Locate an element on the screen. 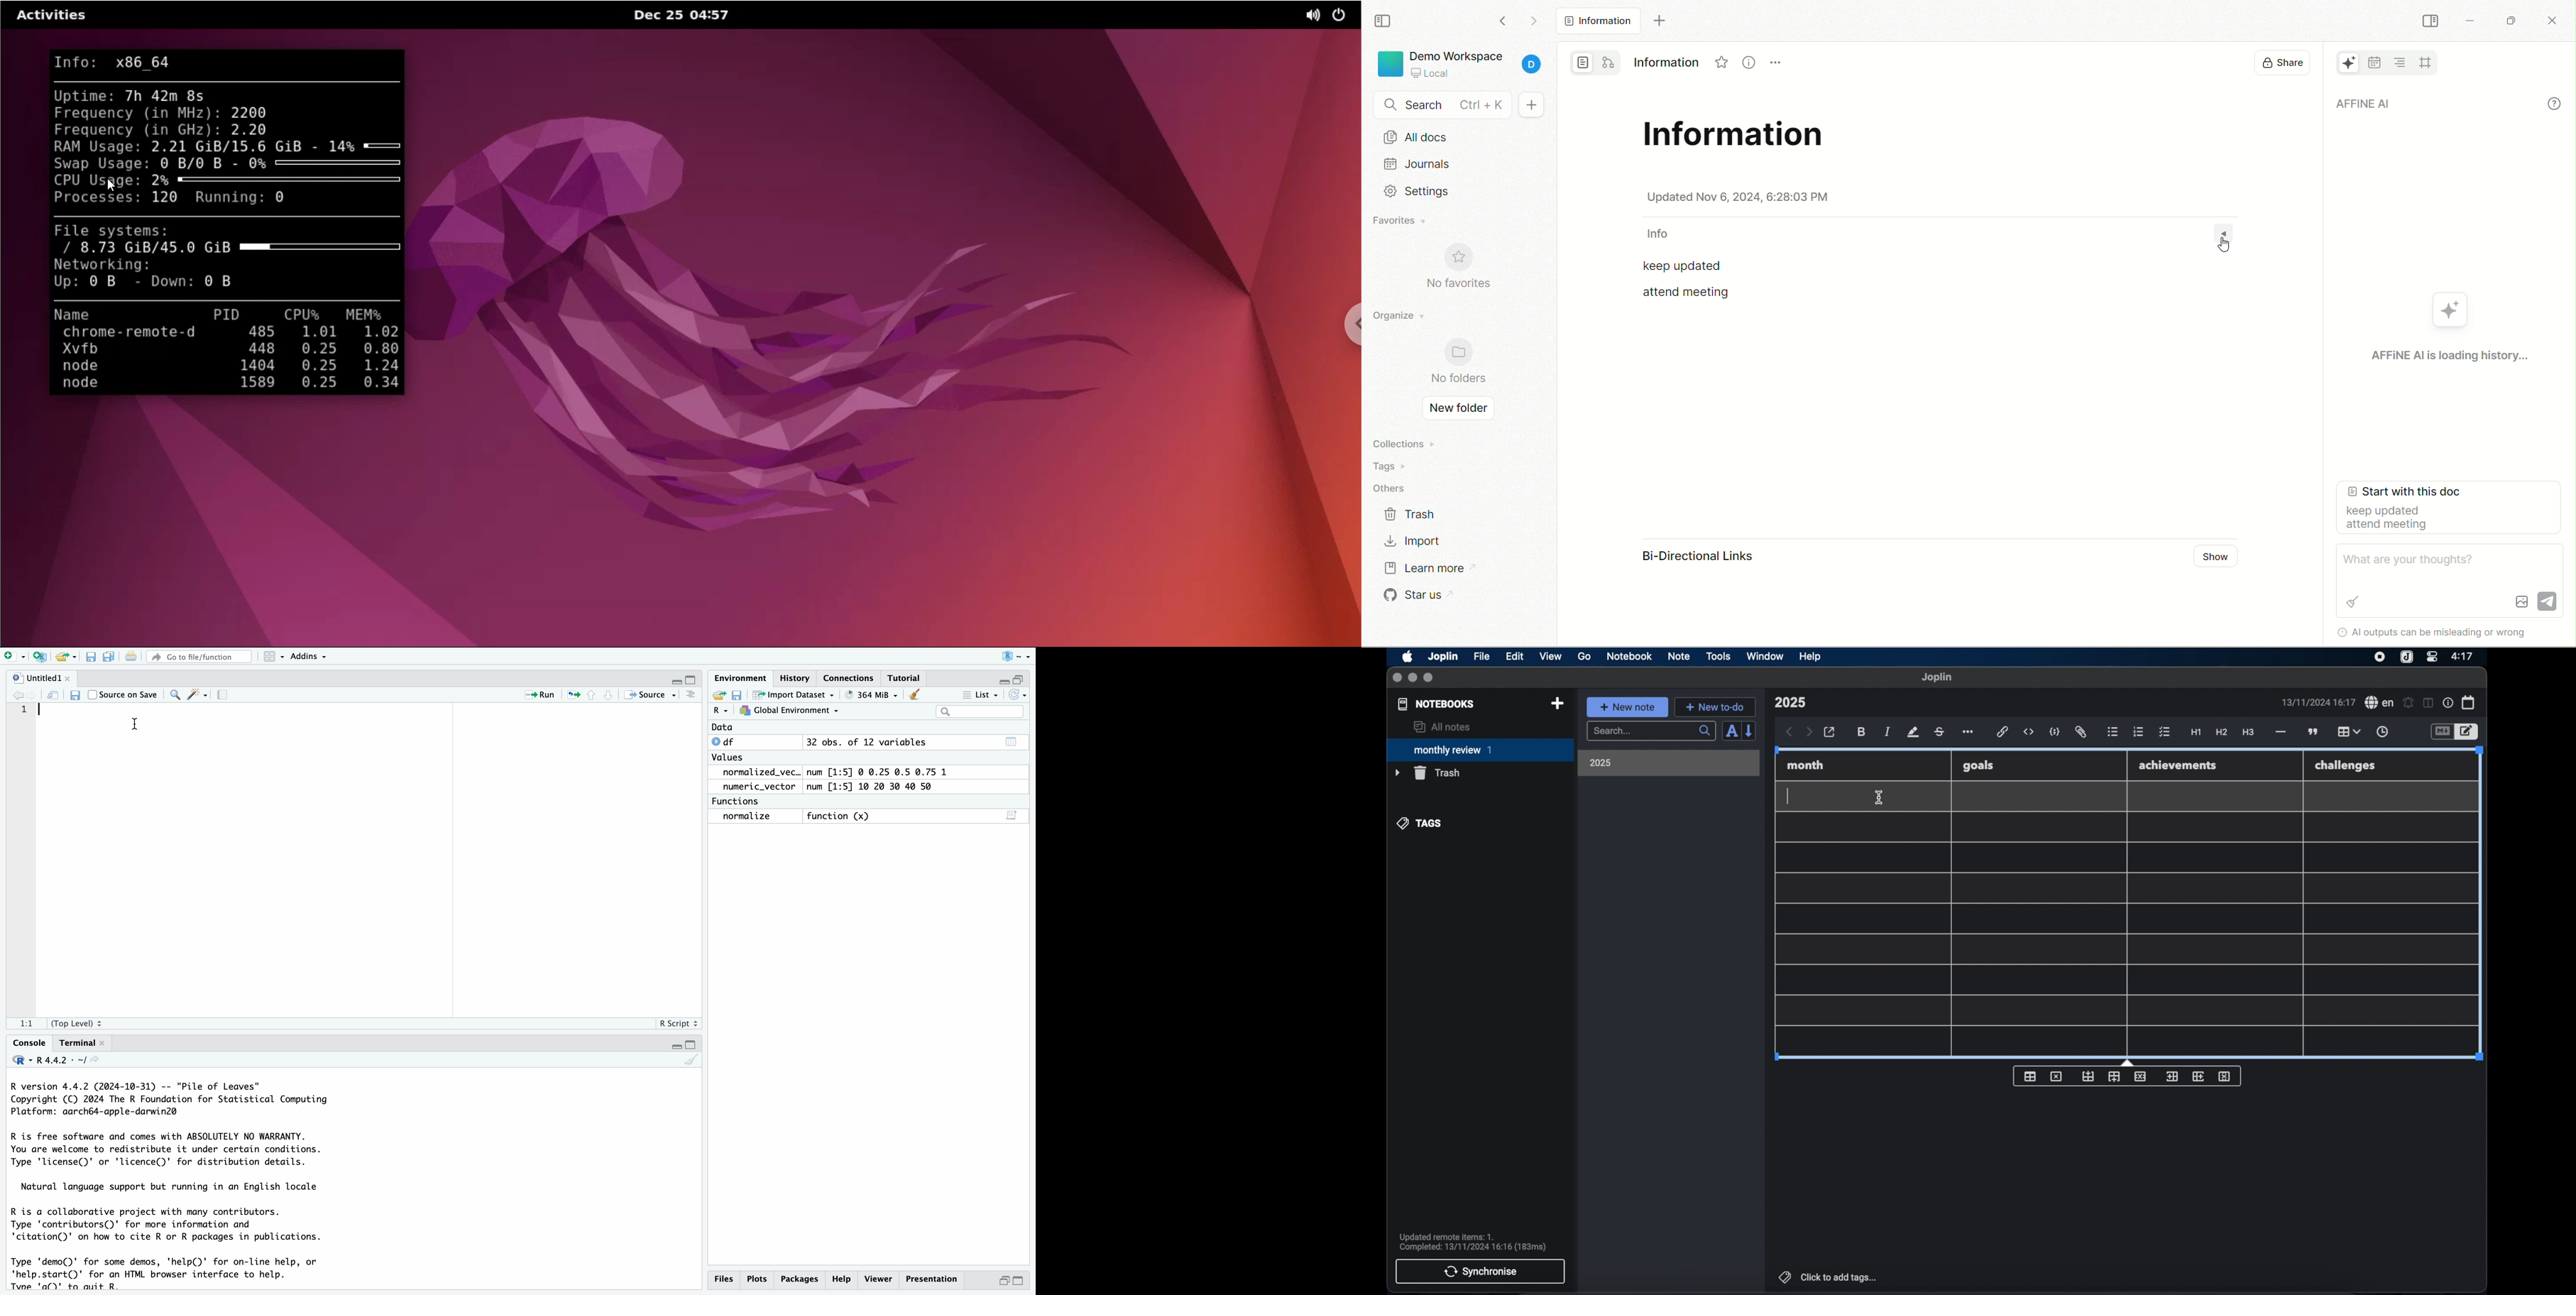 The image size is (2576, 1316). open in external editor is located at coordinates (1830, 733).